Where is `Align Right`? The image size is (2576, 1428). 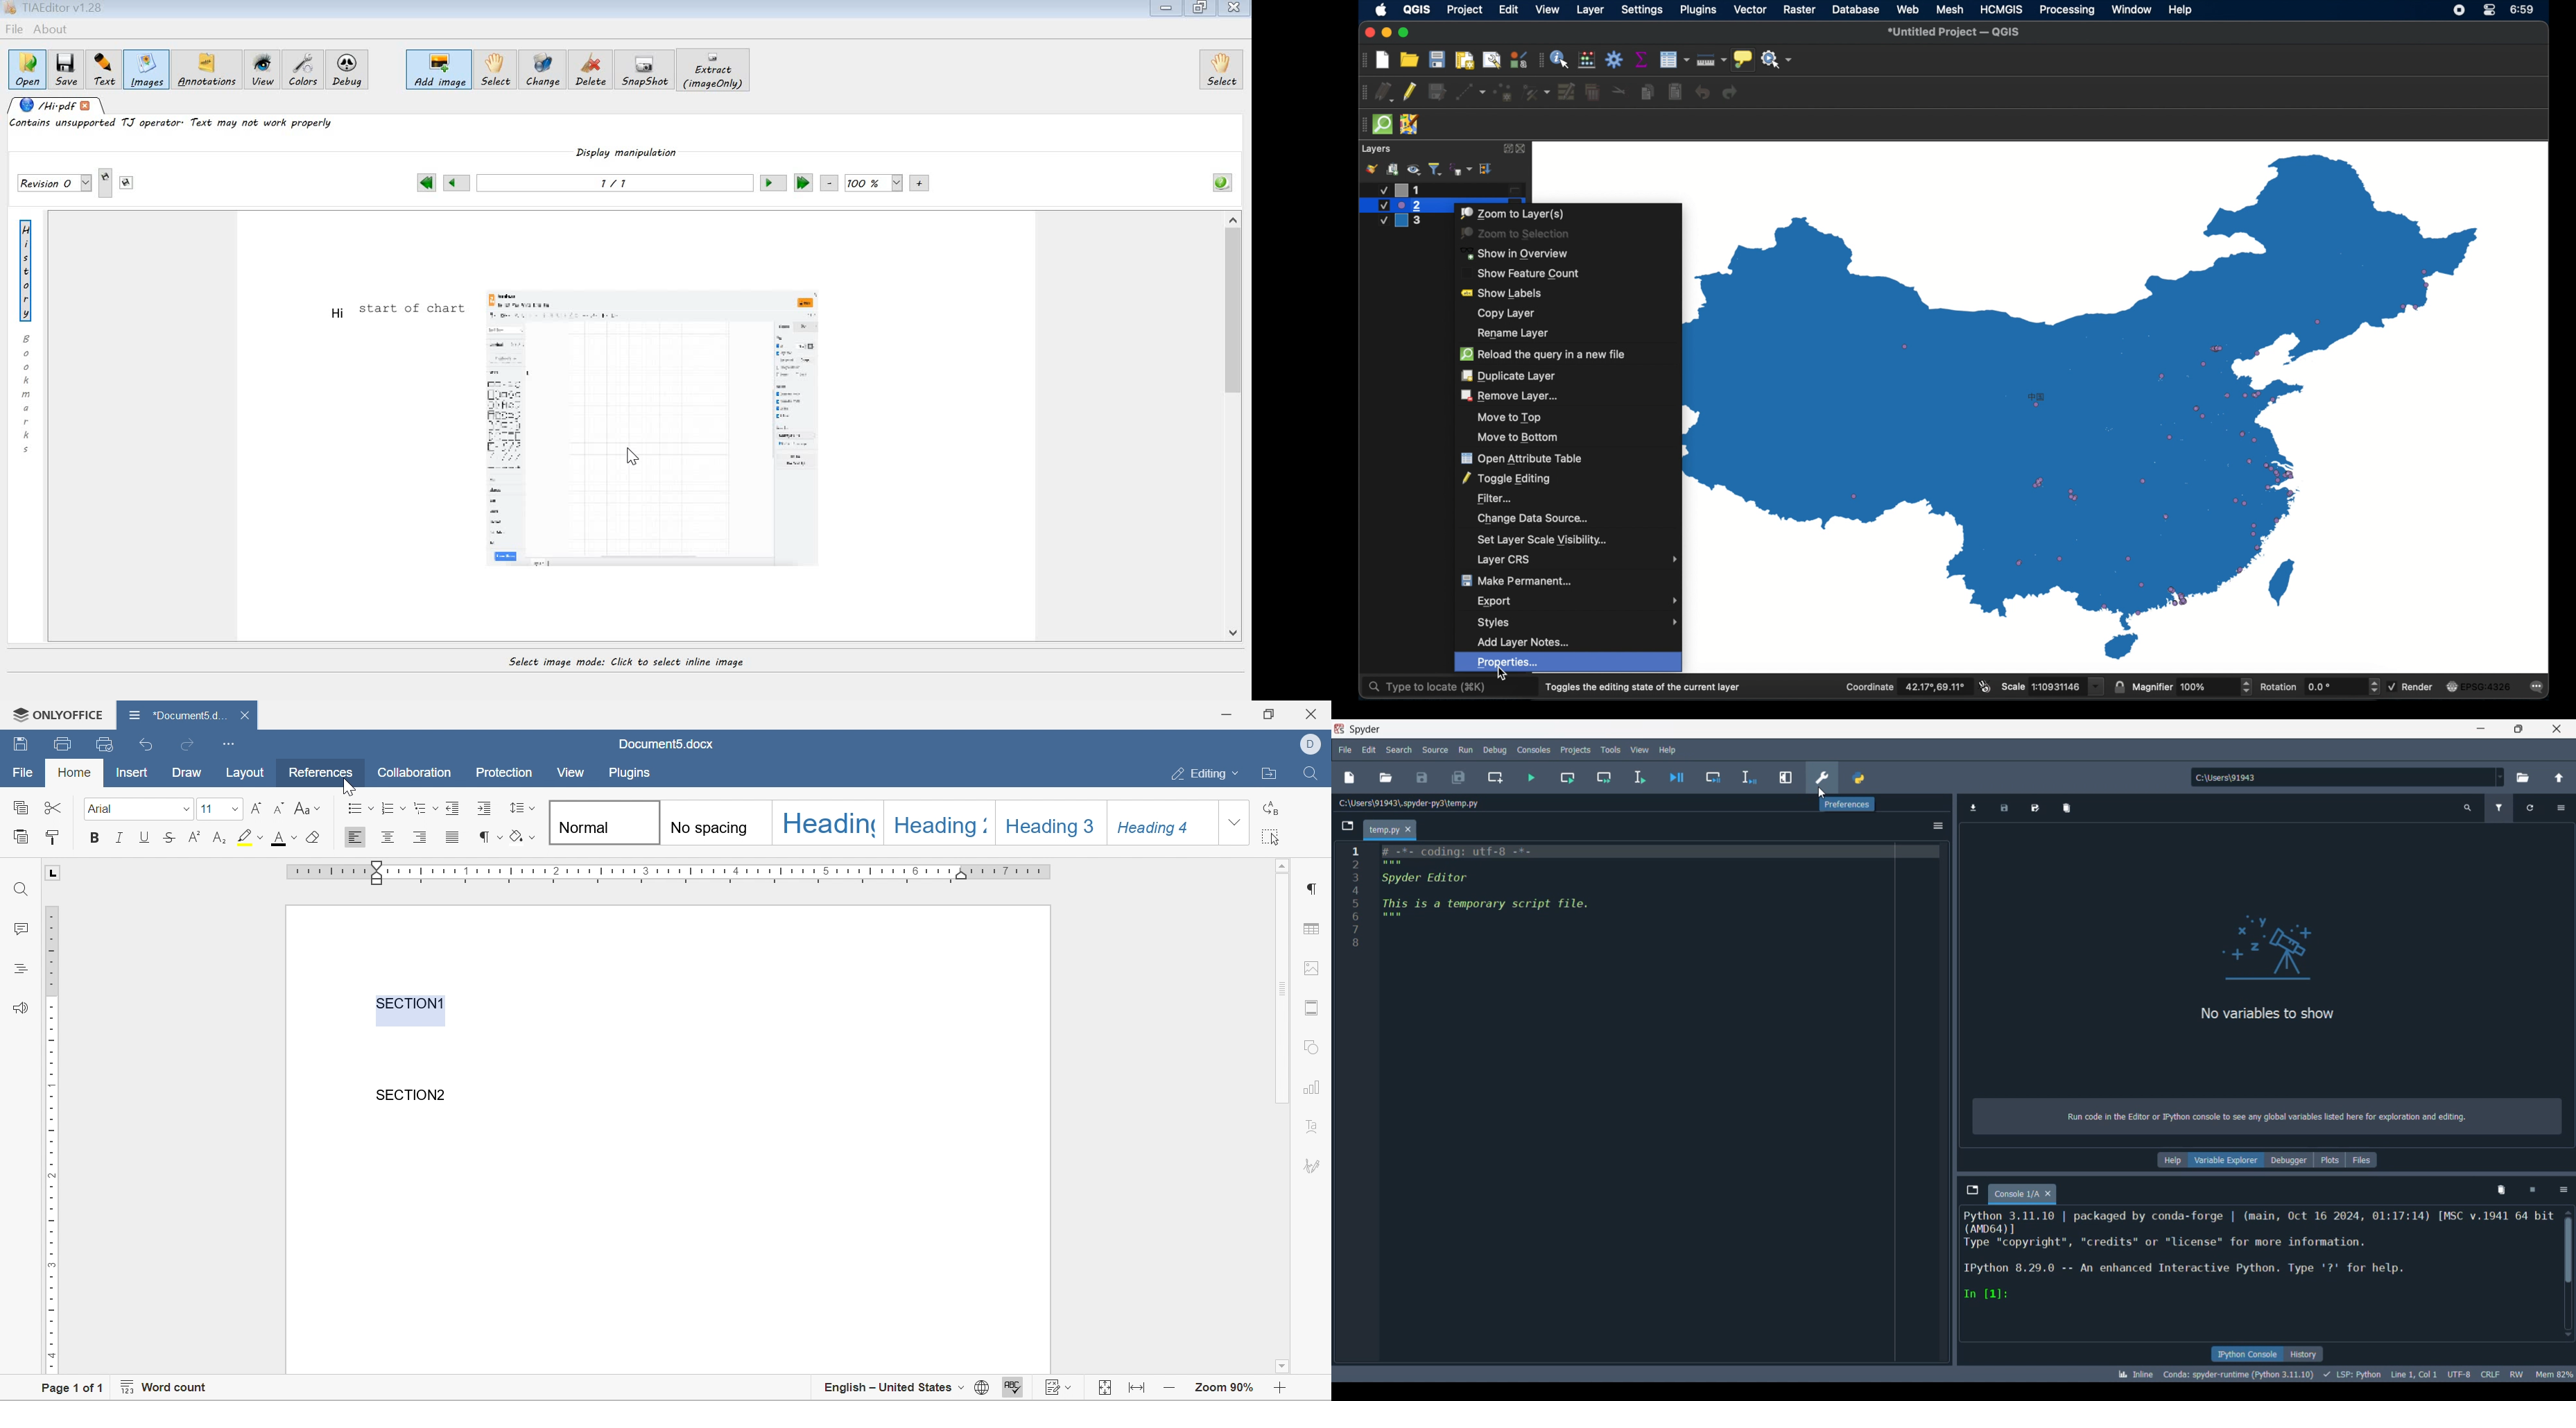
Align Right is located at coordinates (421, 836).